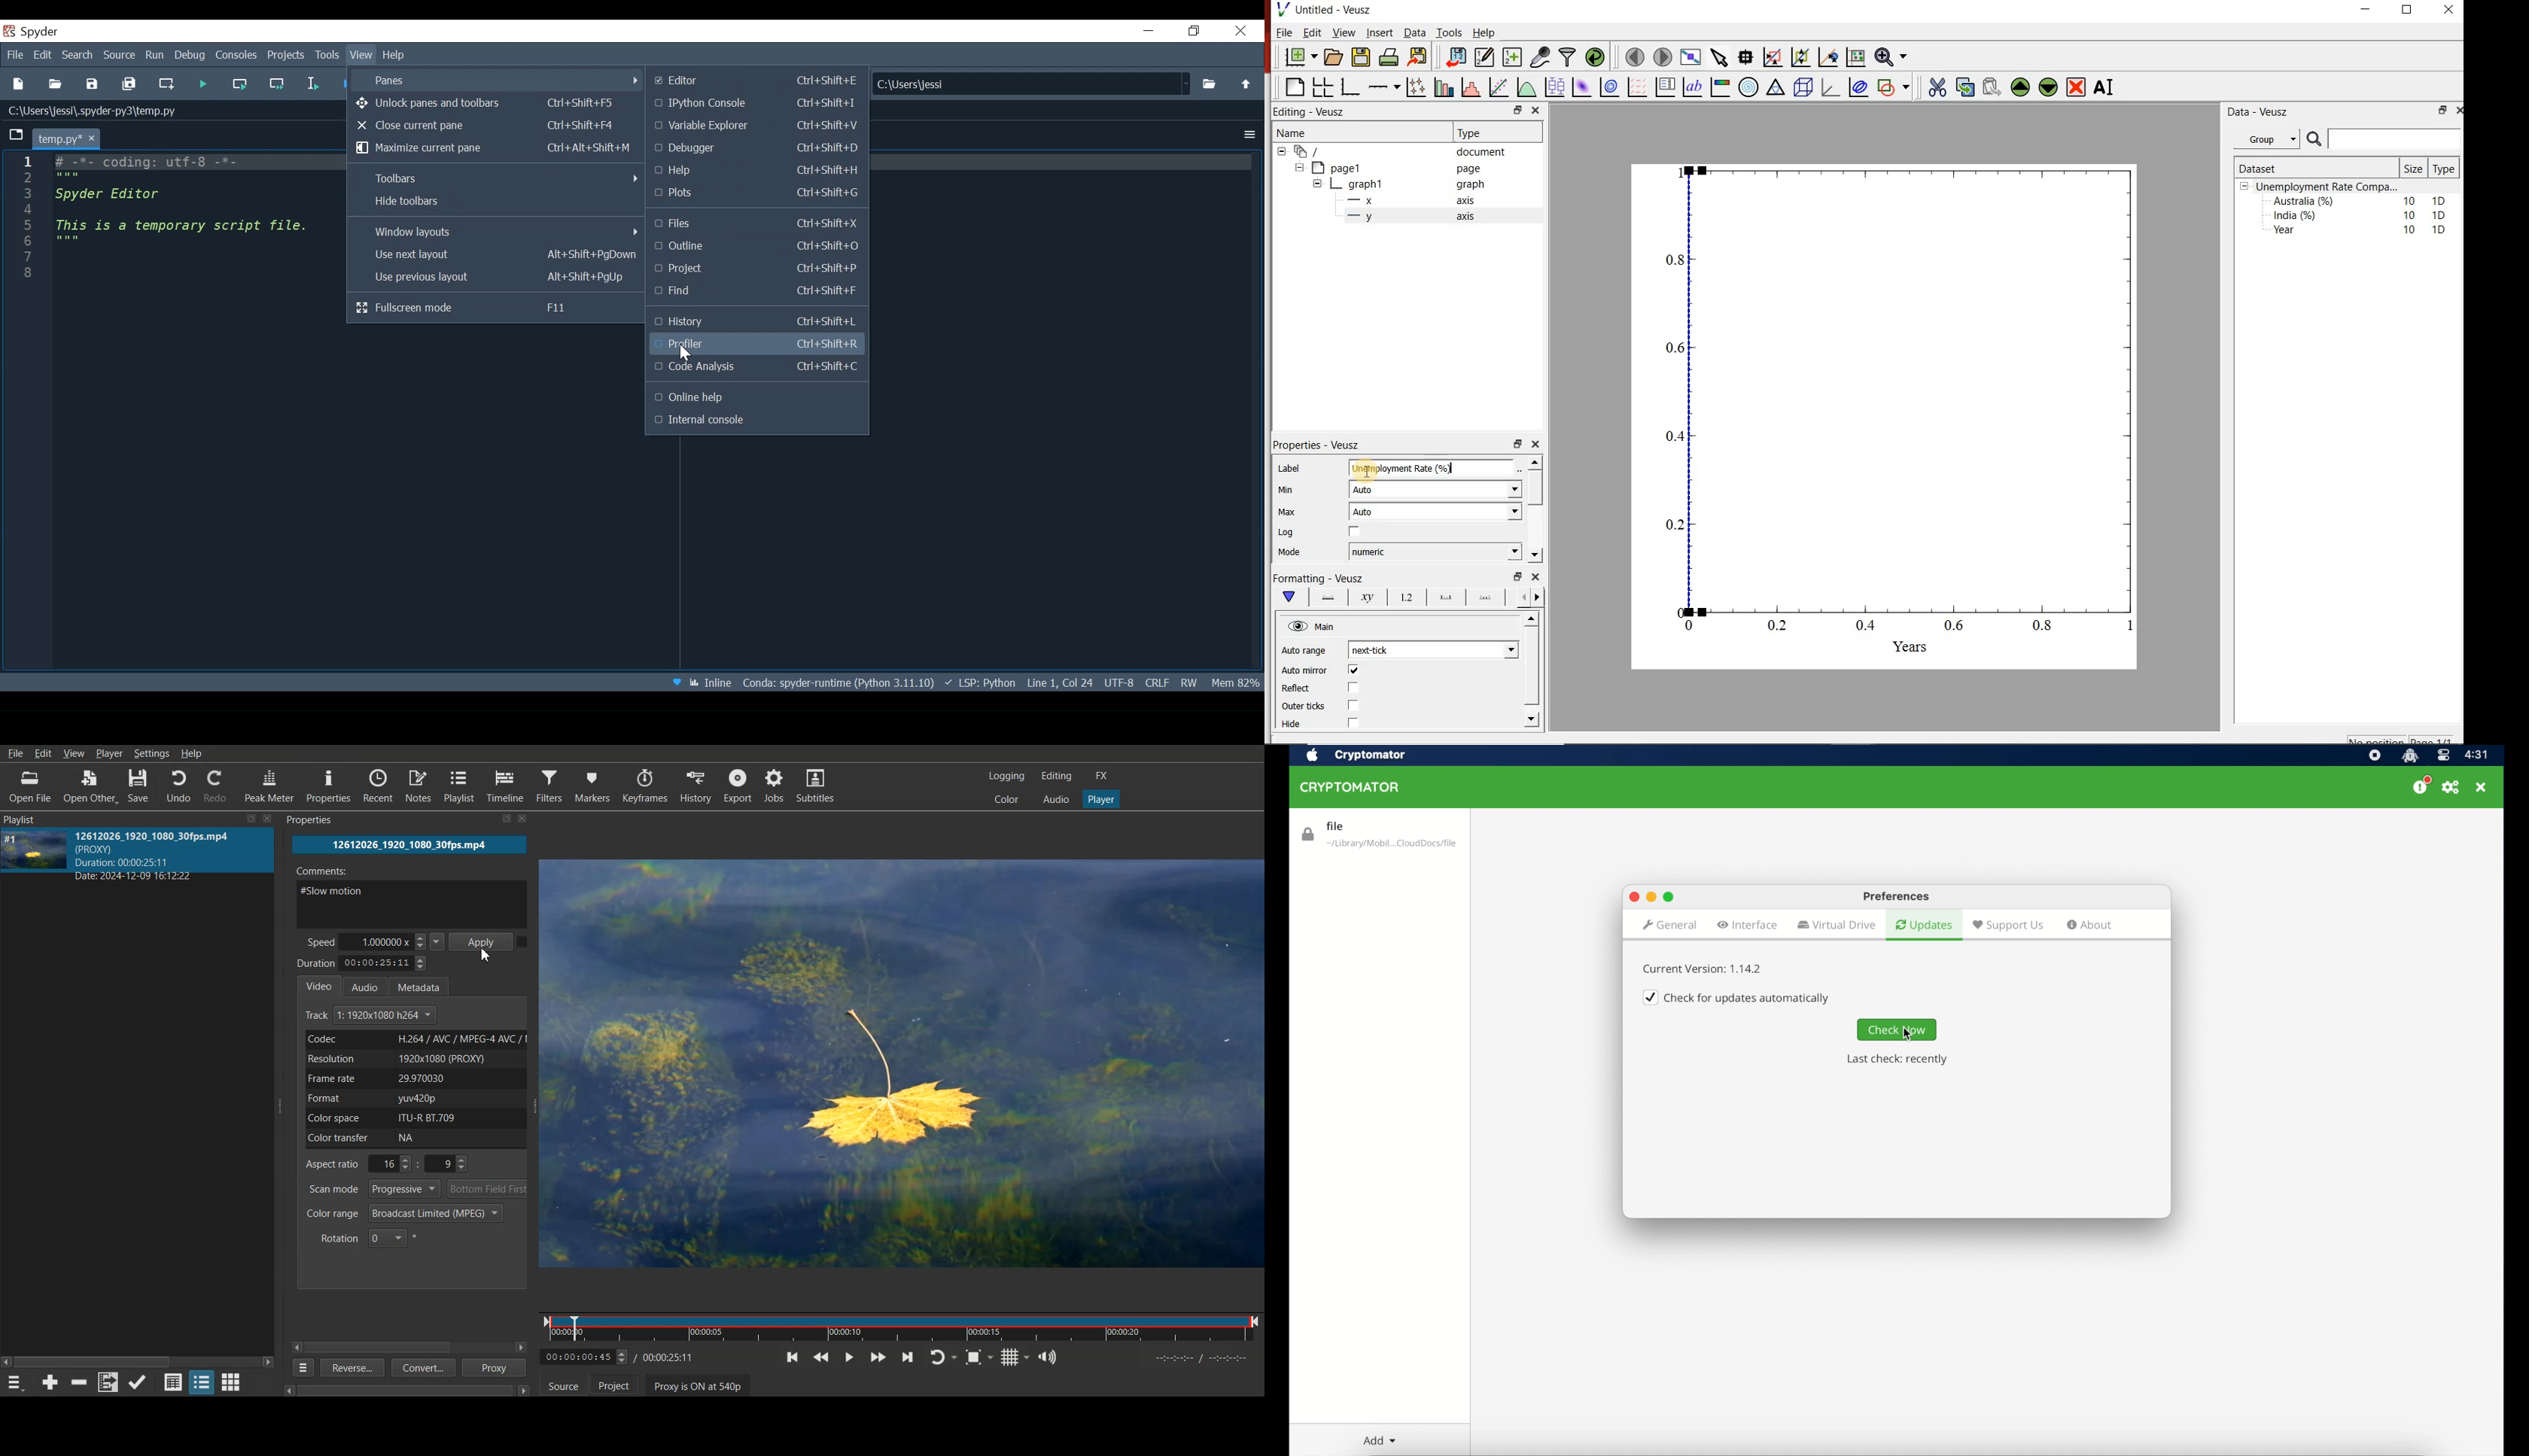 Image resolution: width=2548 pixels, height=1456 pixels. What do you see at coordinates (372, 1016) in the screenshot?
I see `Track` at bounding box center [372, 1016].